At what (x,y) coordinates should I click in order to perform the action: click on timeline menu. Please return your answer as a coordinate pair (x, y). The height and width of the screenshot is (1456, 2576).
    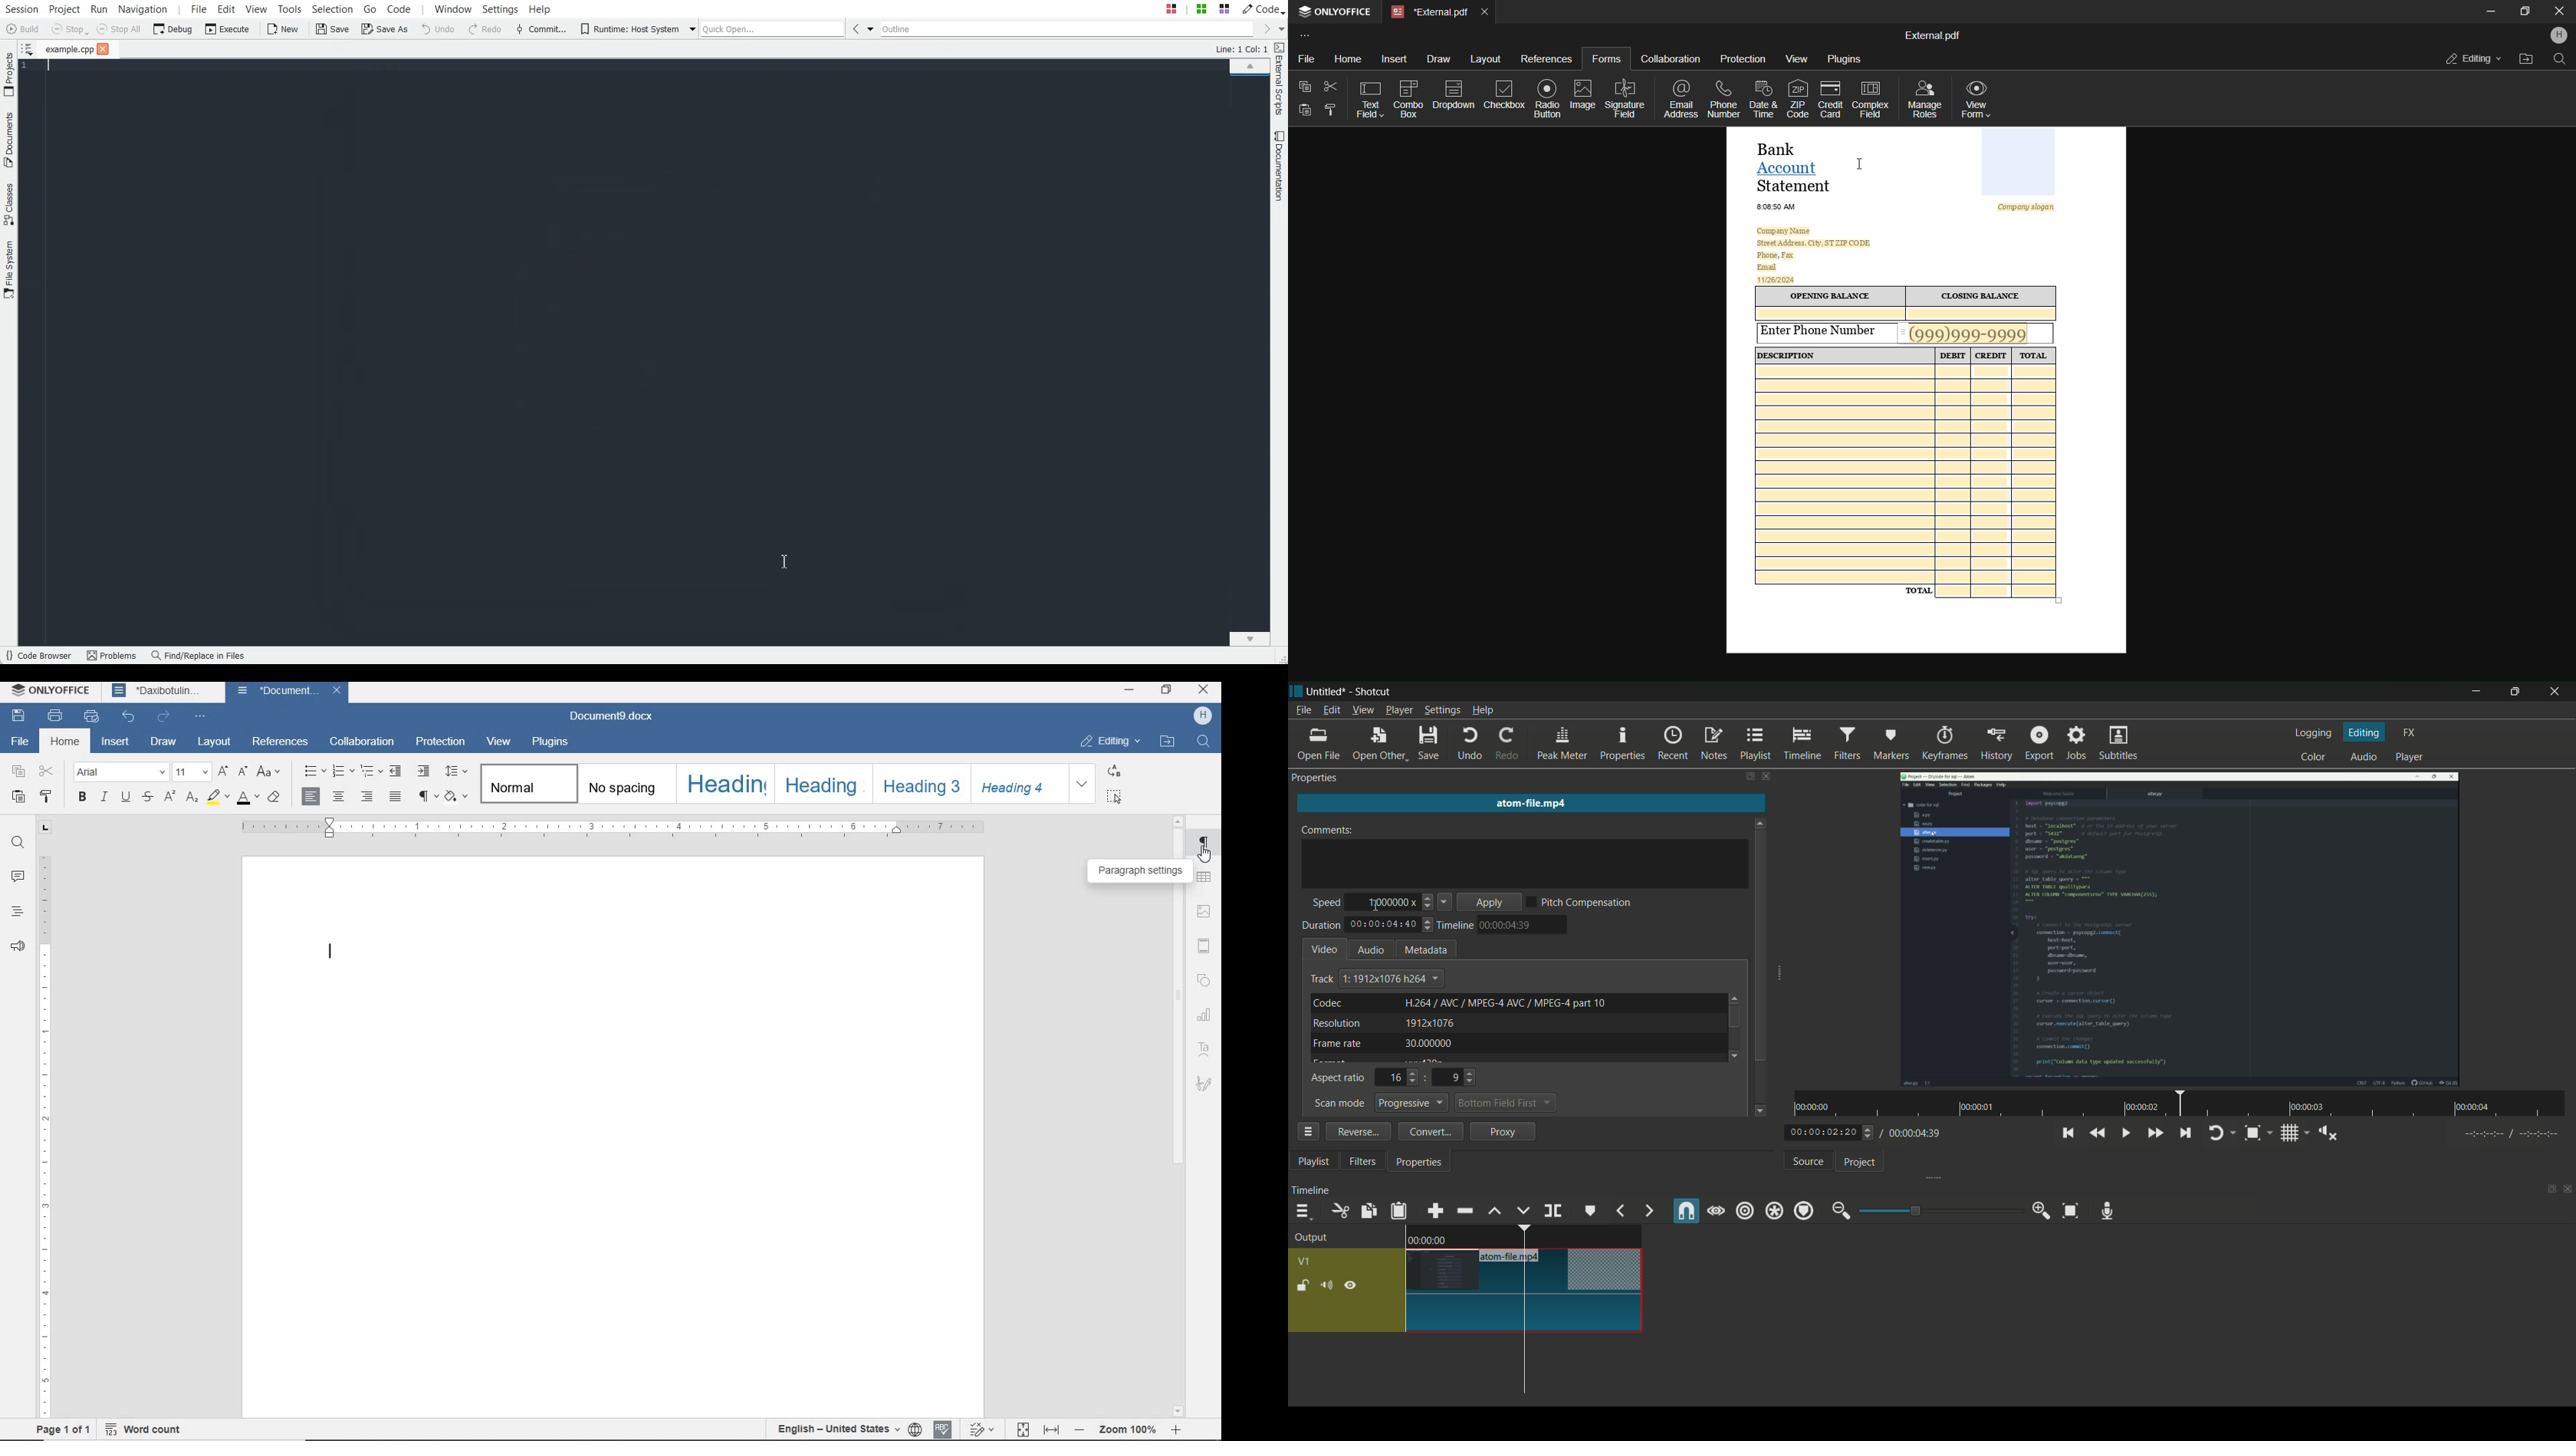
    Looking at the image, I should click on (1306, 1212).